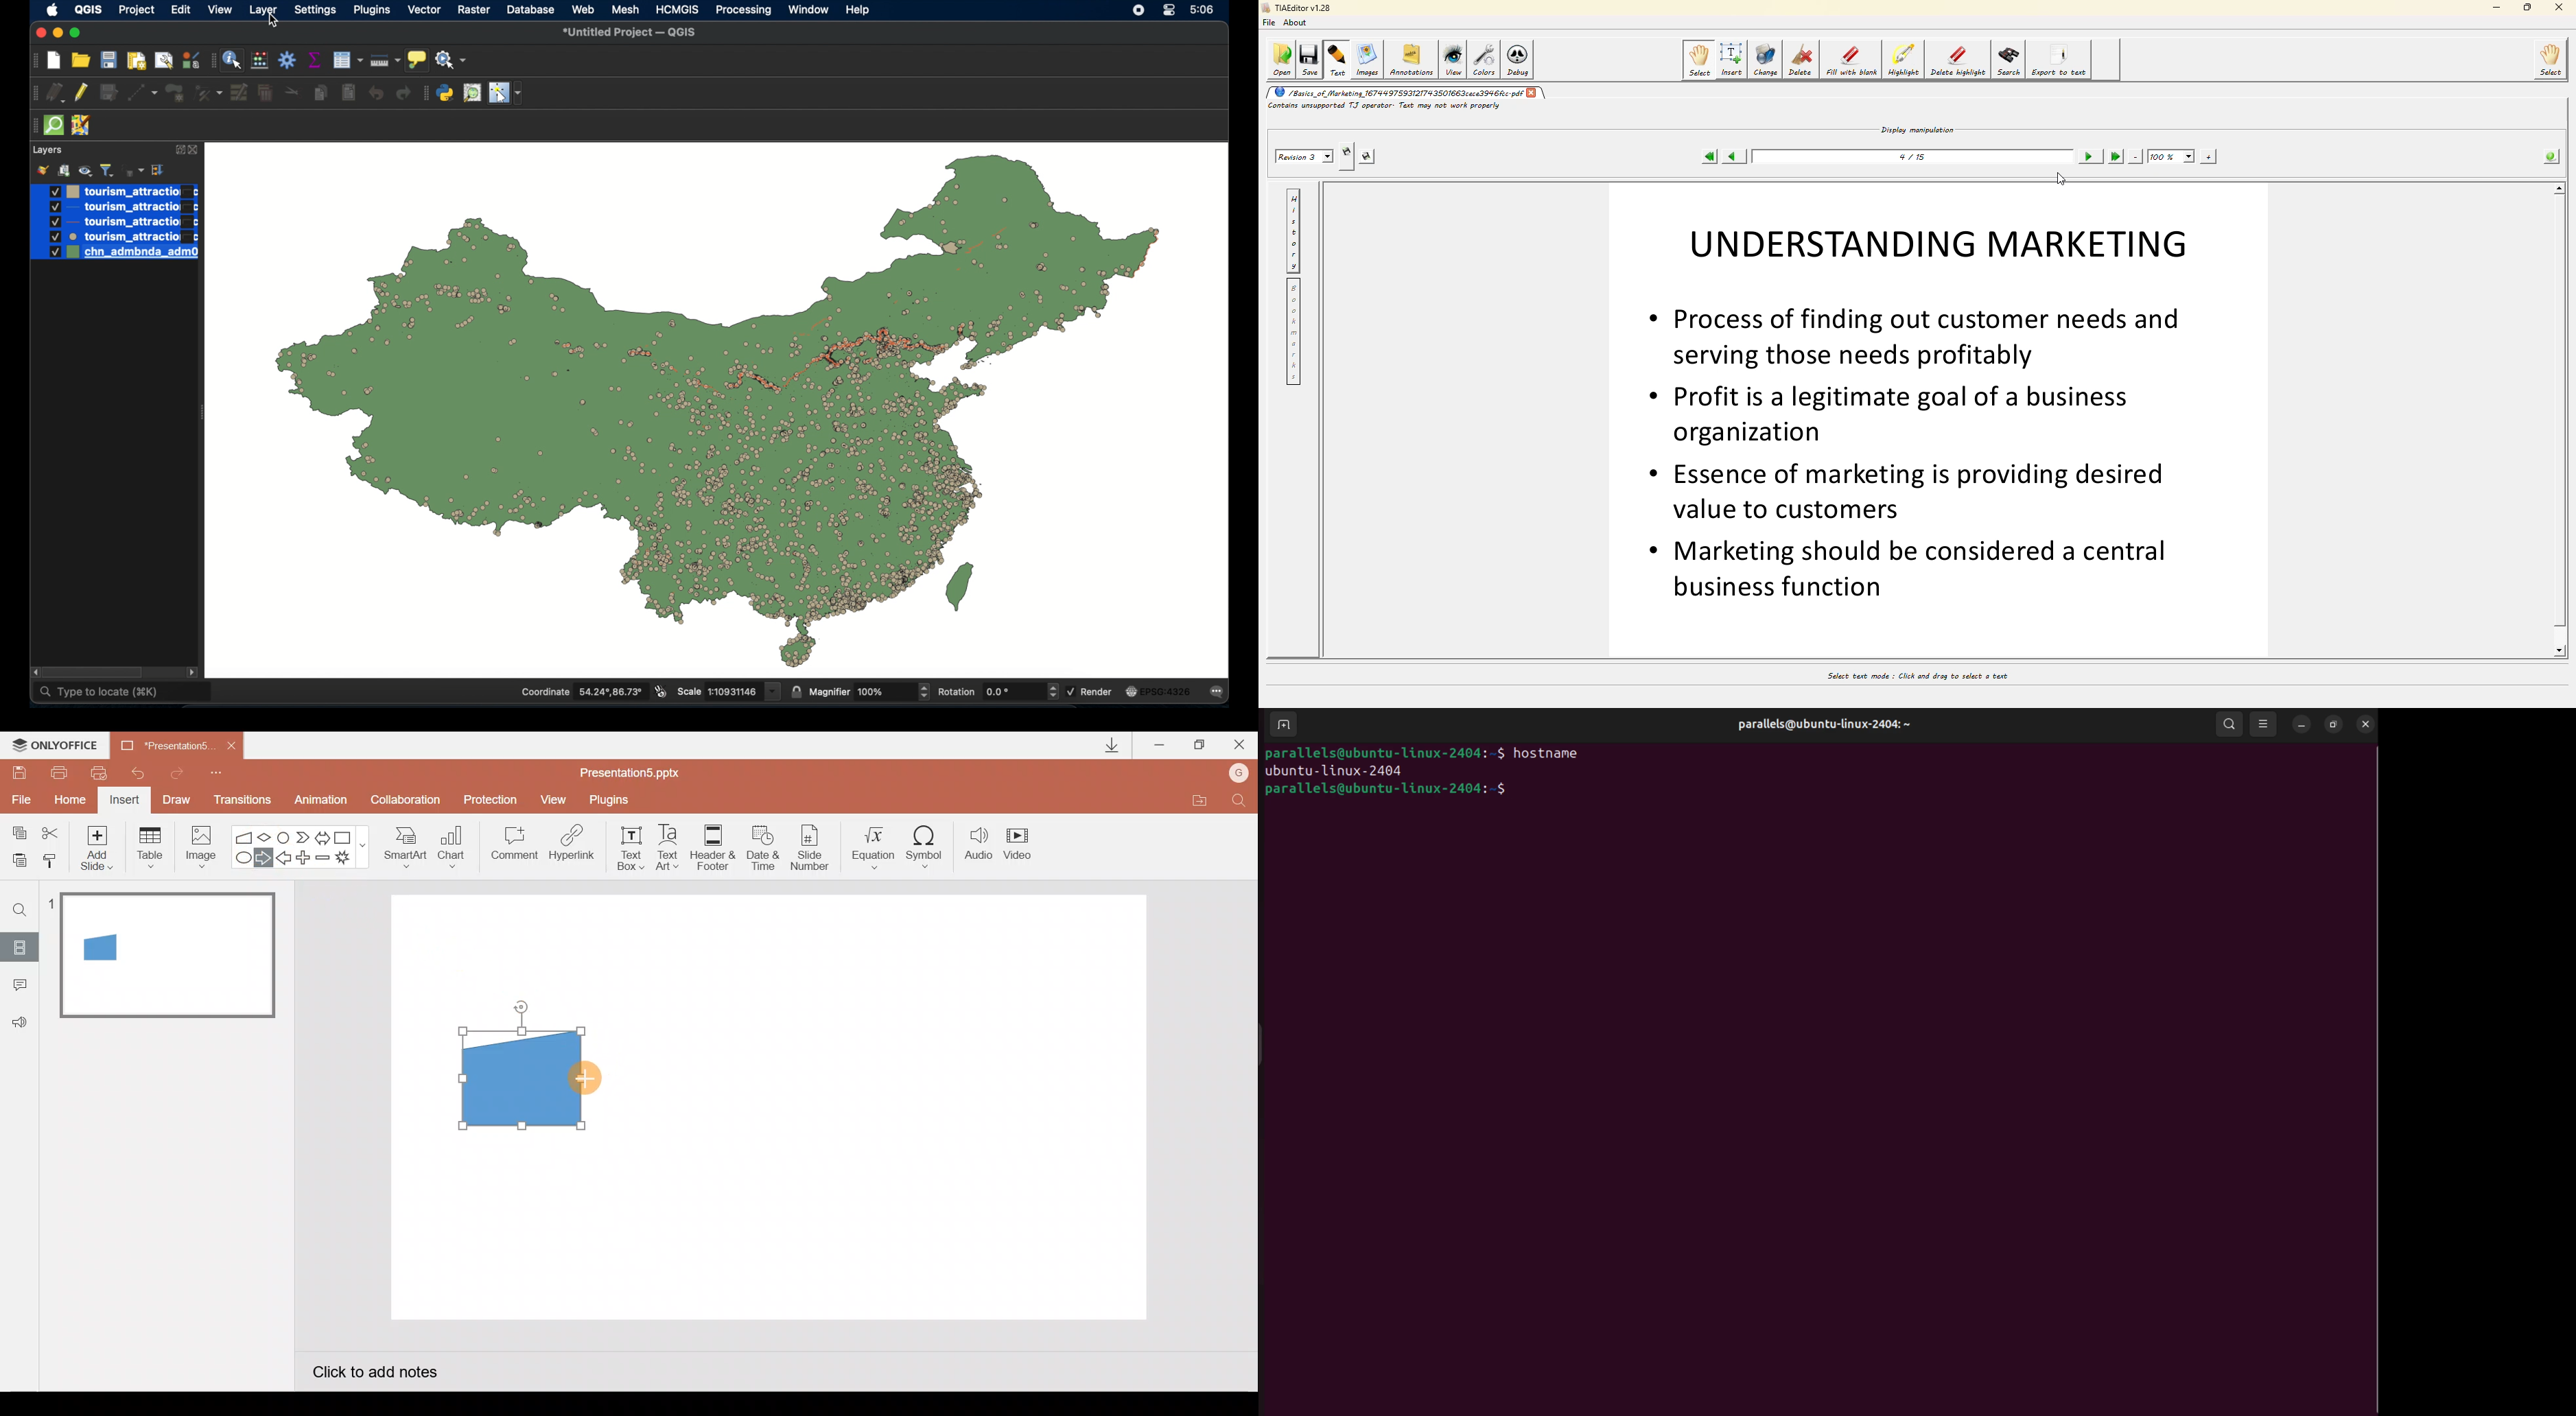  I want to click on Rectangle, so click(346, 836).